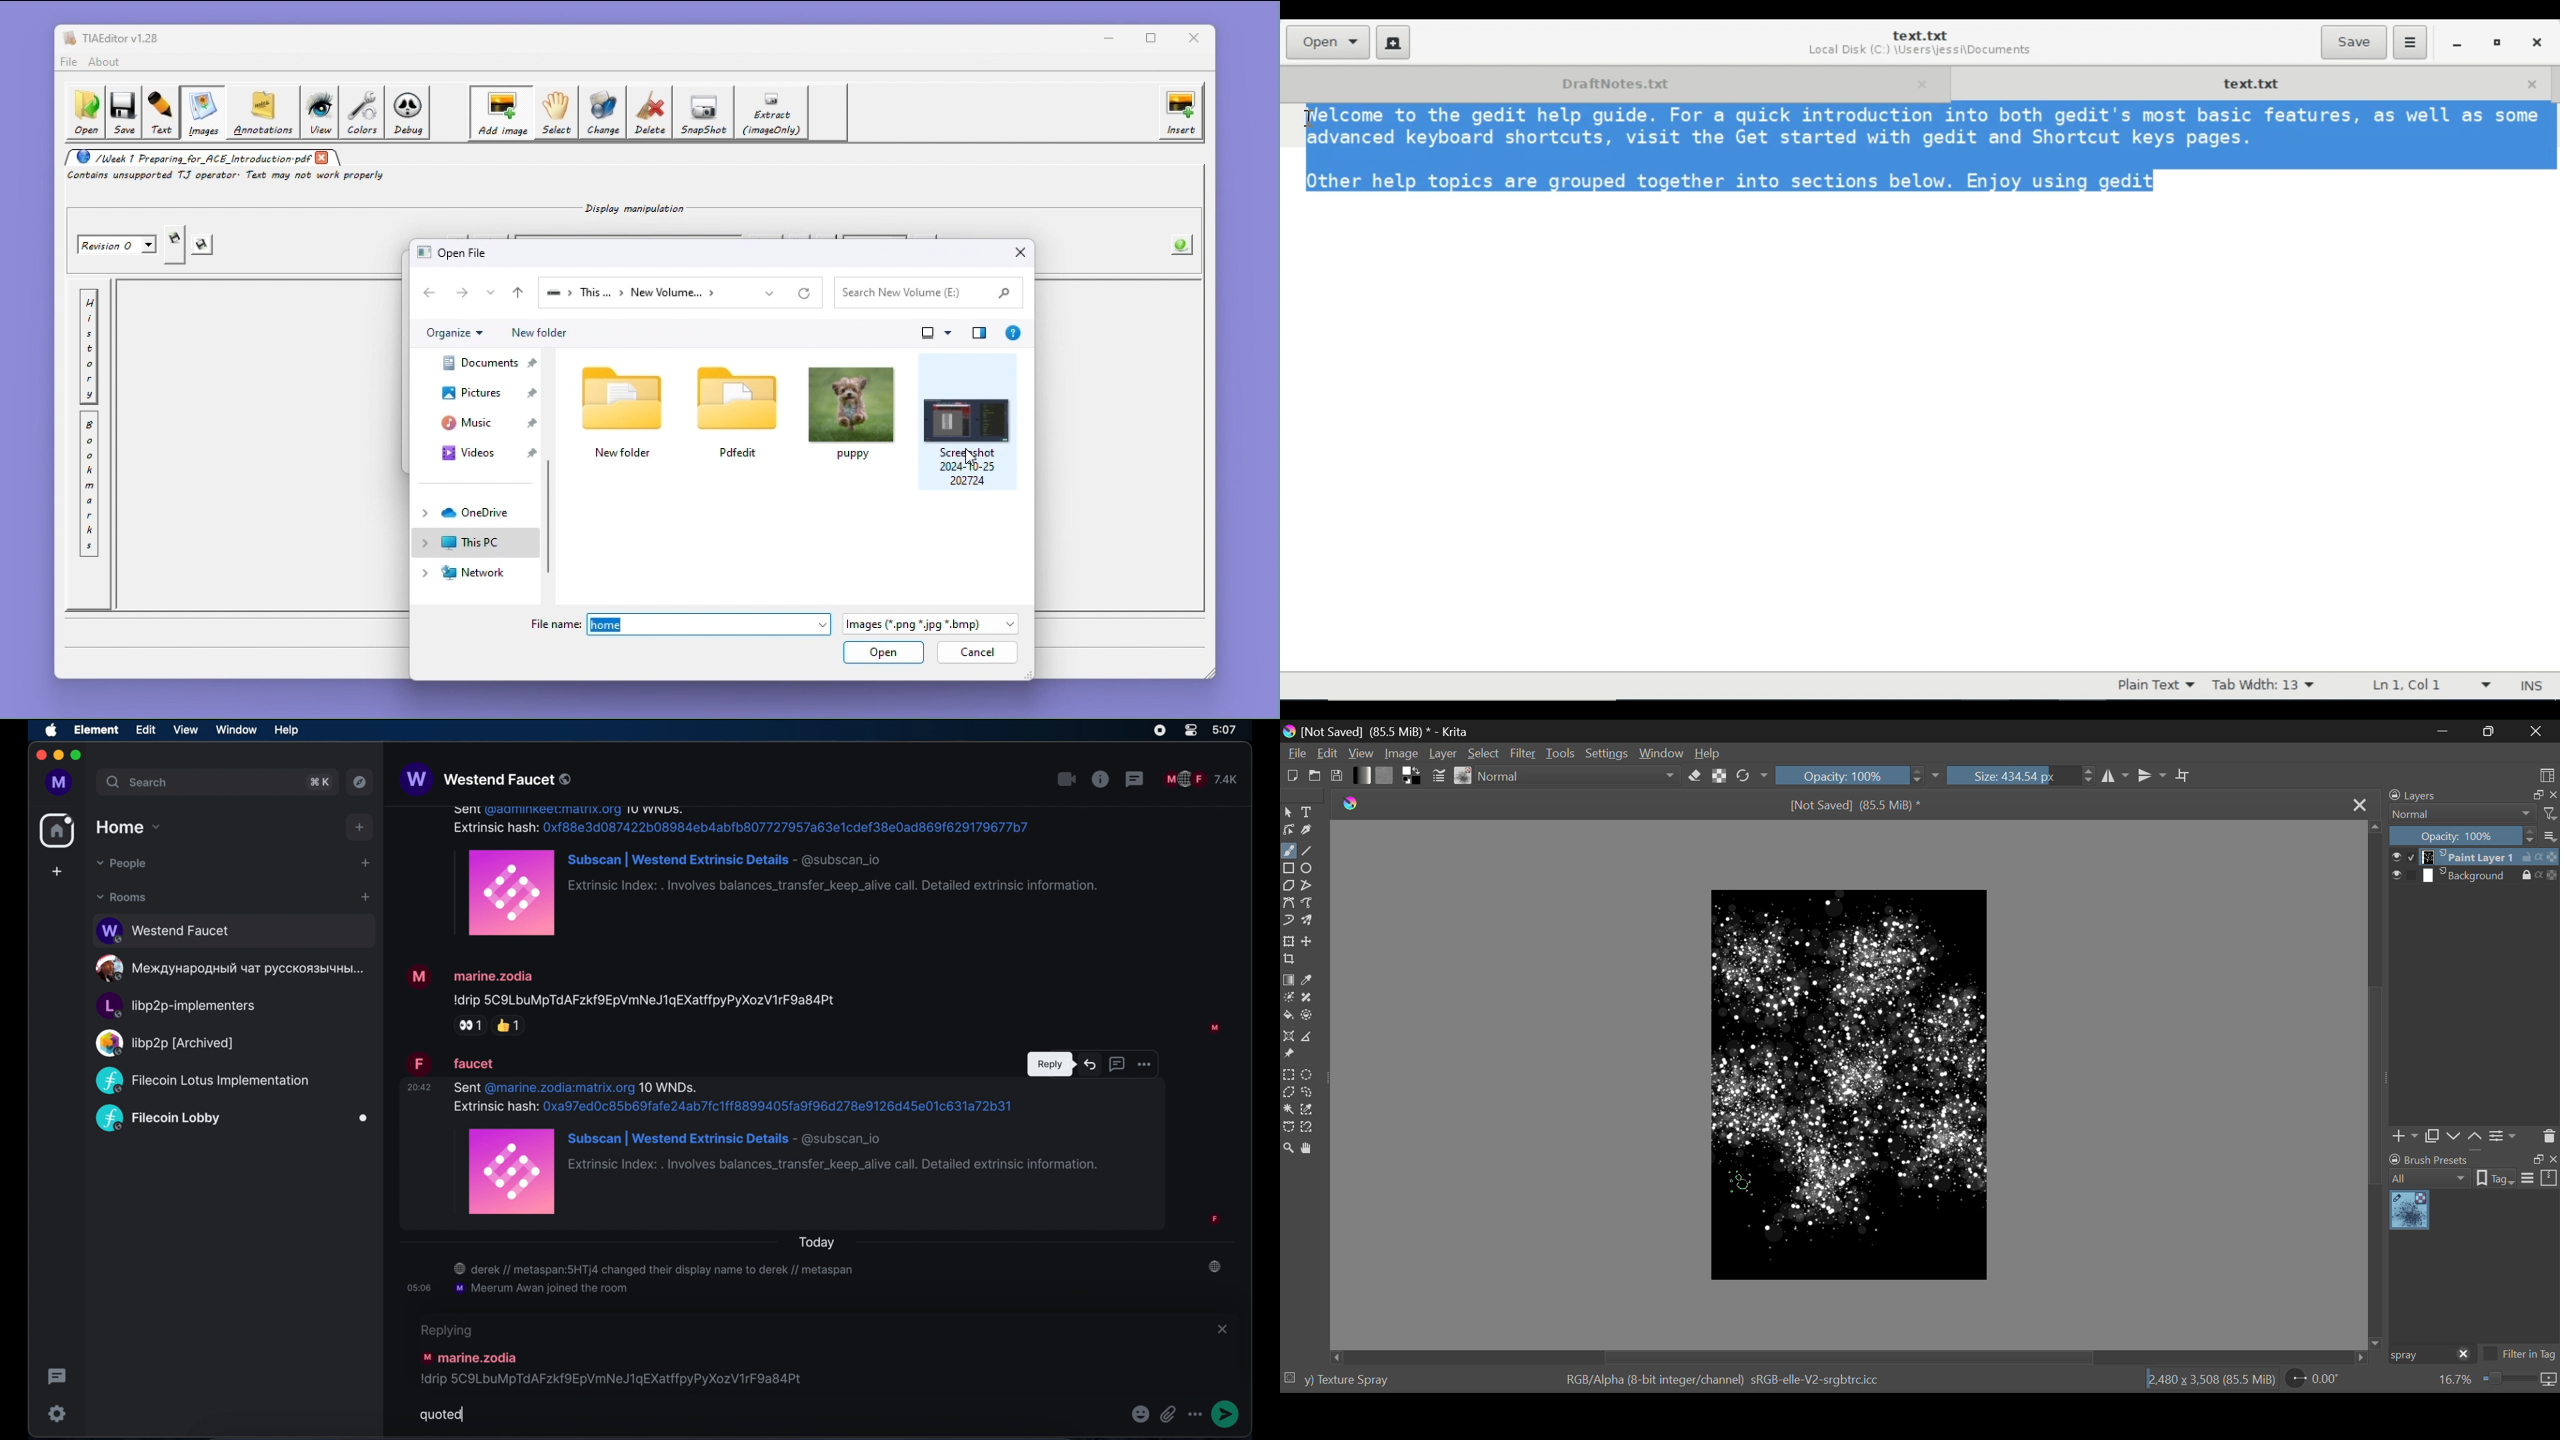 Image resolution: width=2576 pixels, height=1456 pixels. What do you see at coordinates (1289, 1150) in the screenshot?
I see `Zoom` at bounding box center [1289, 1150].